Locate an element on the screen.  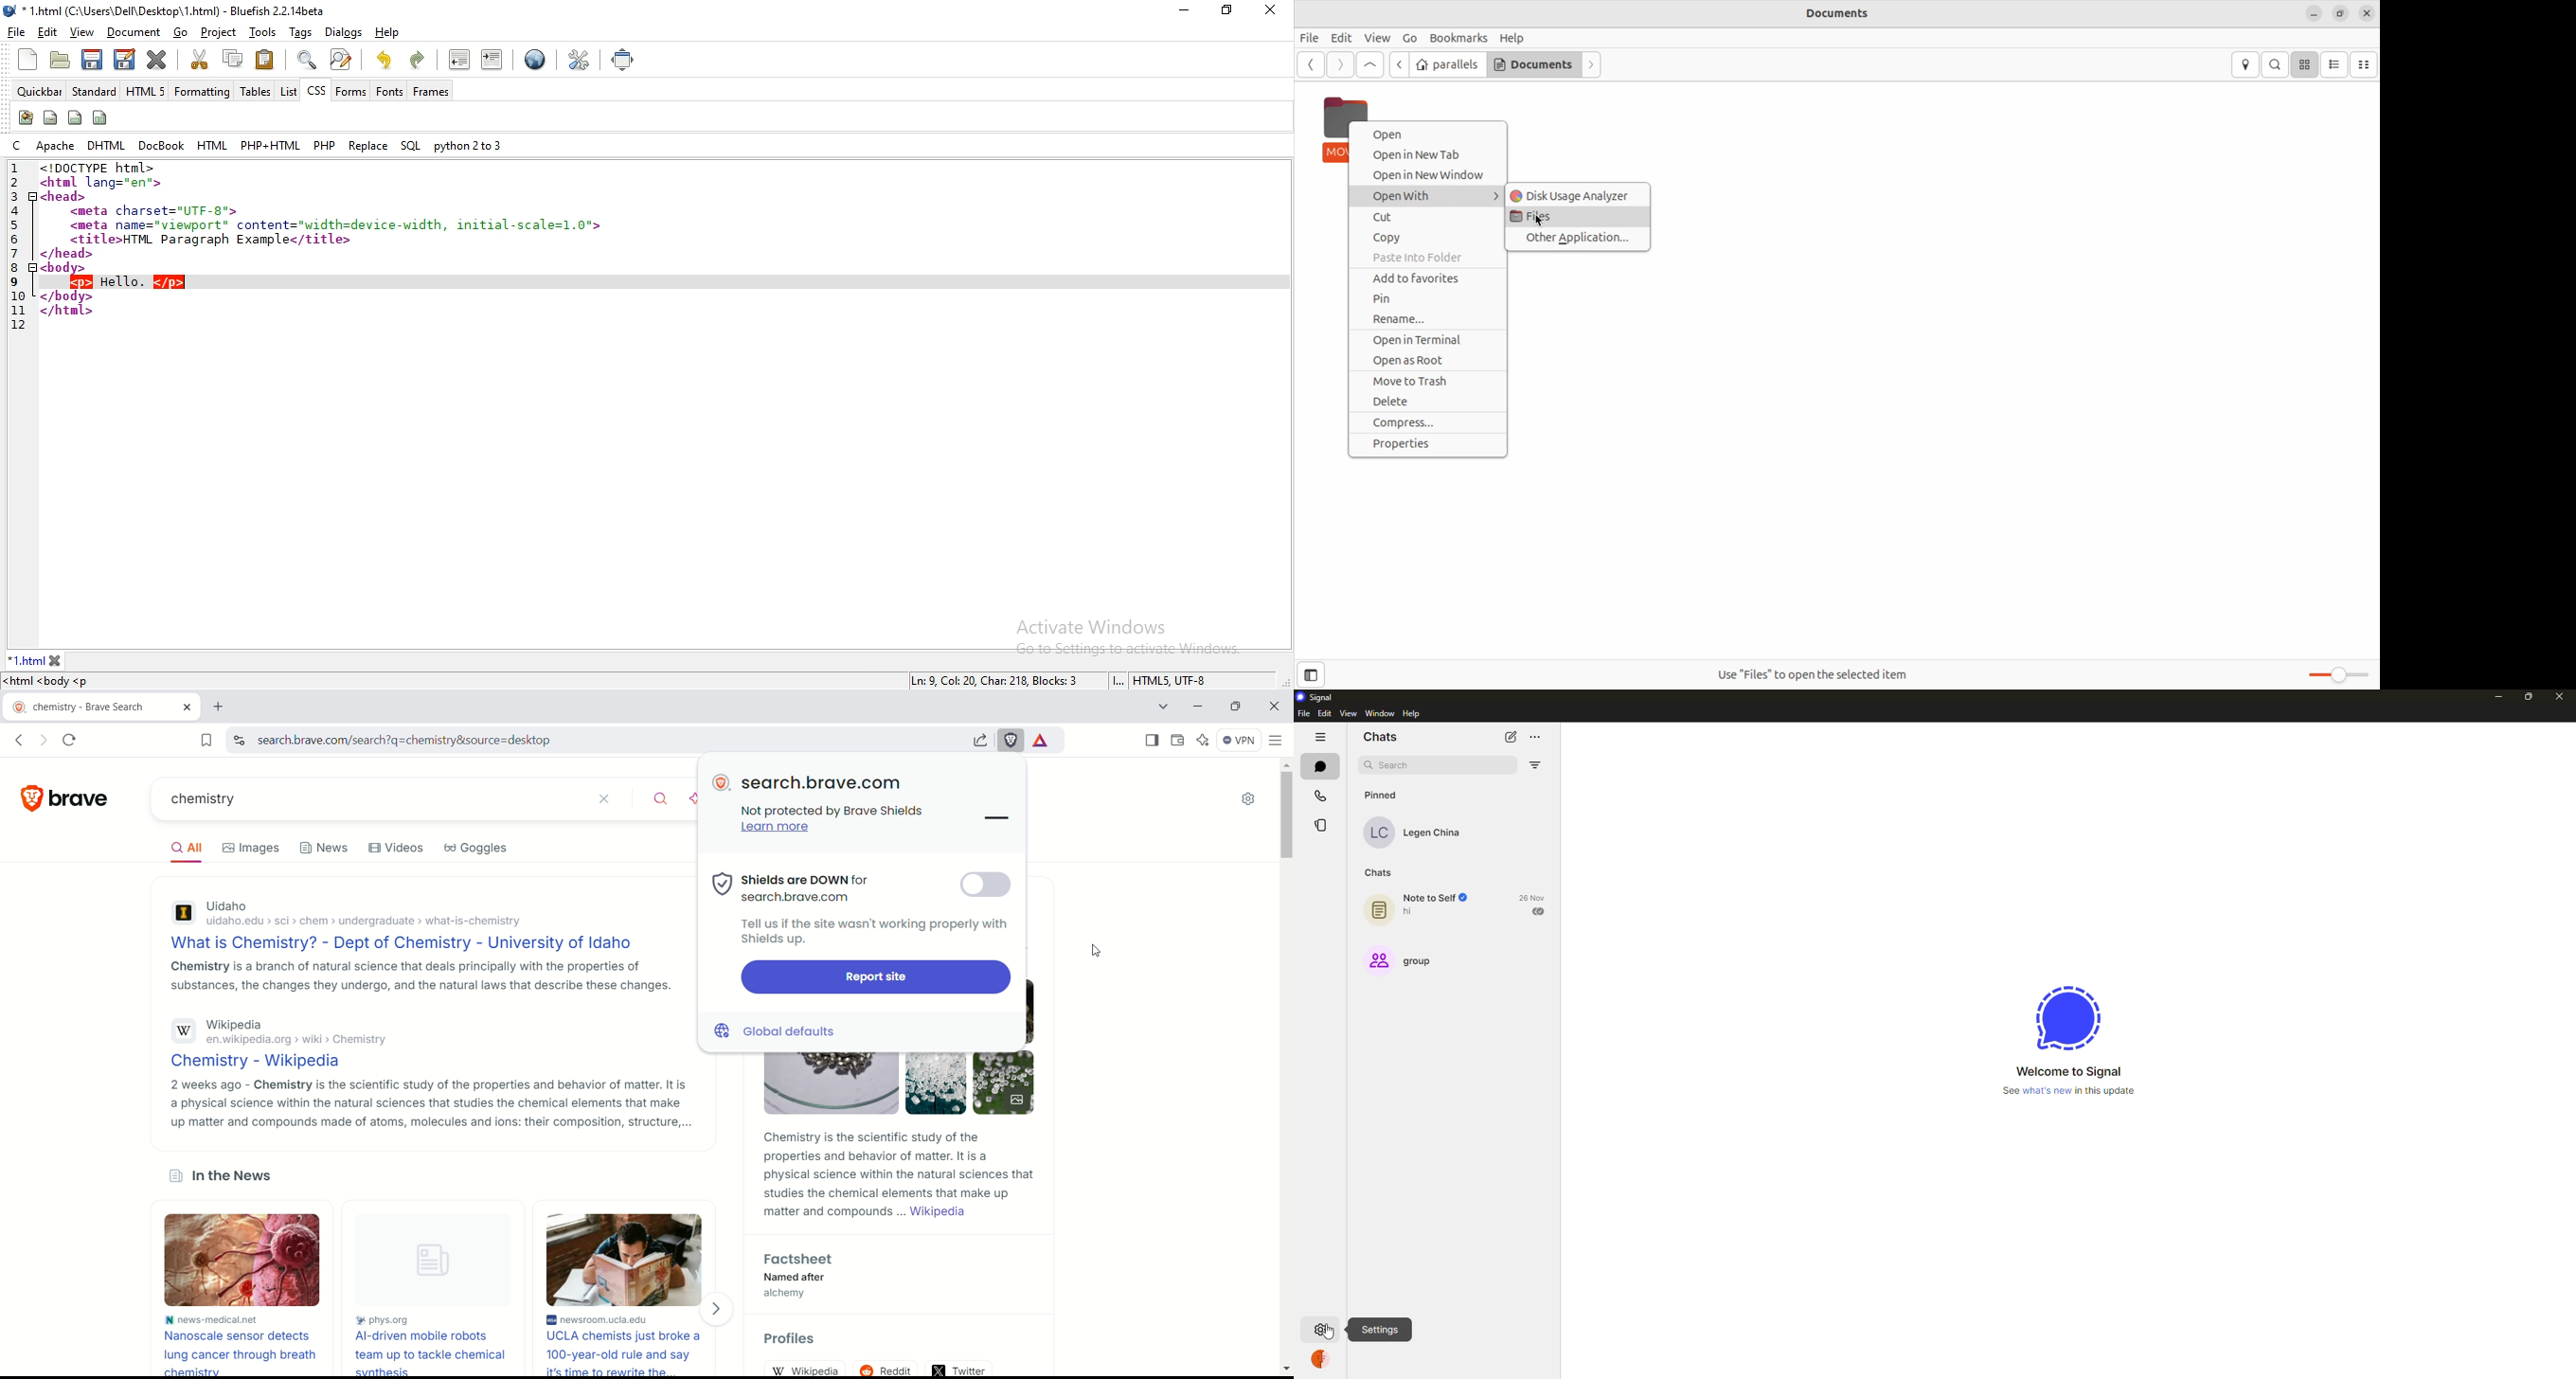
location is located at coordinates (2245, 65).